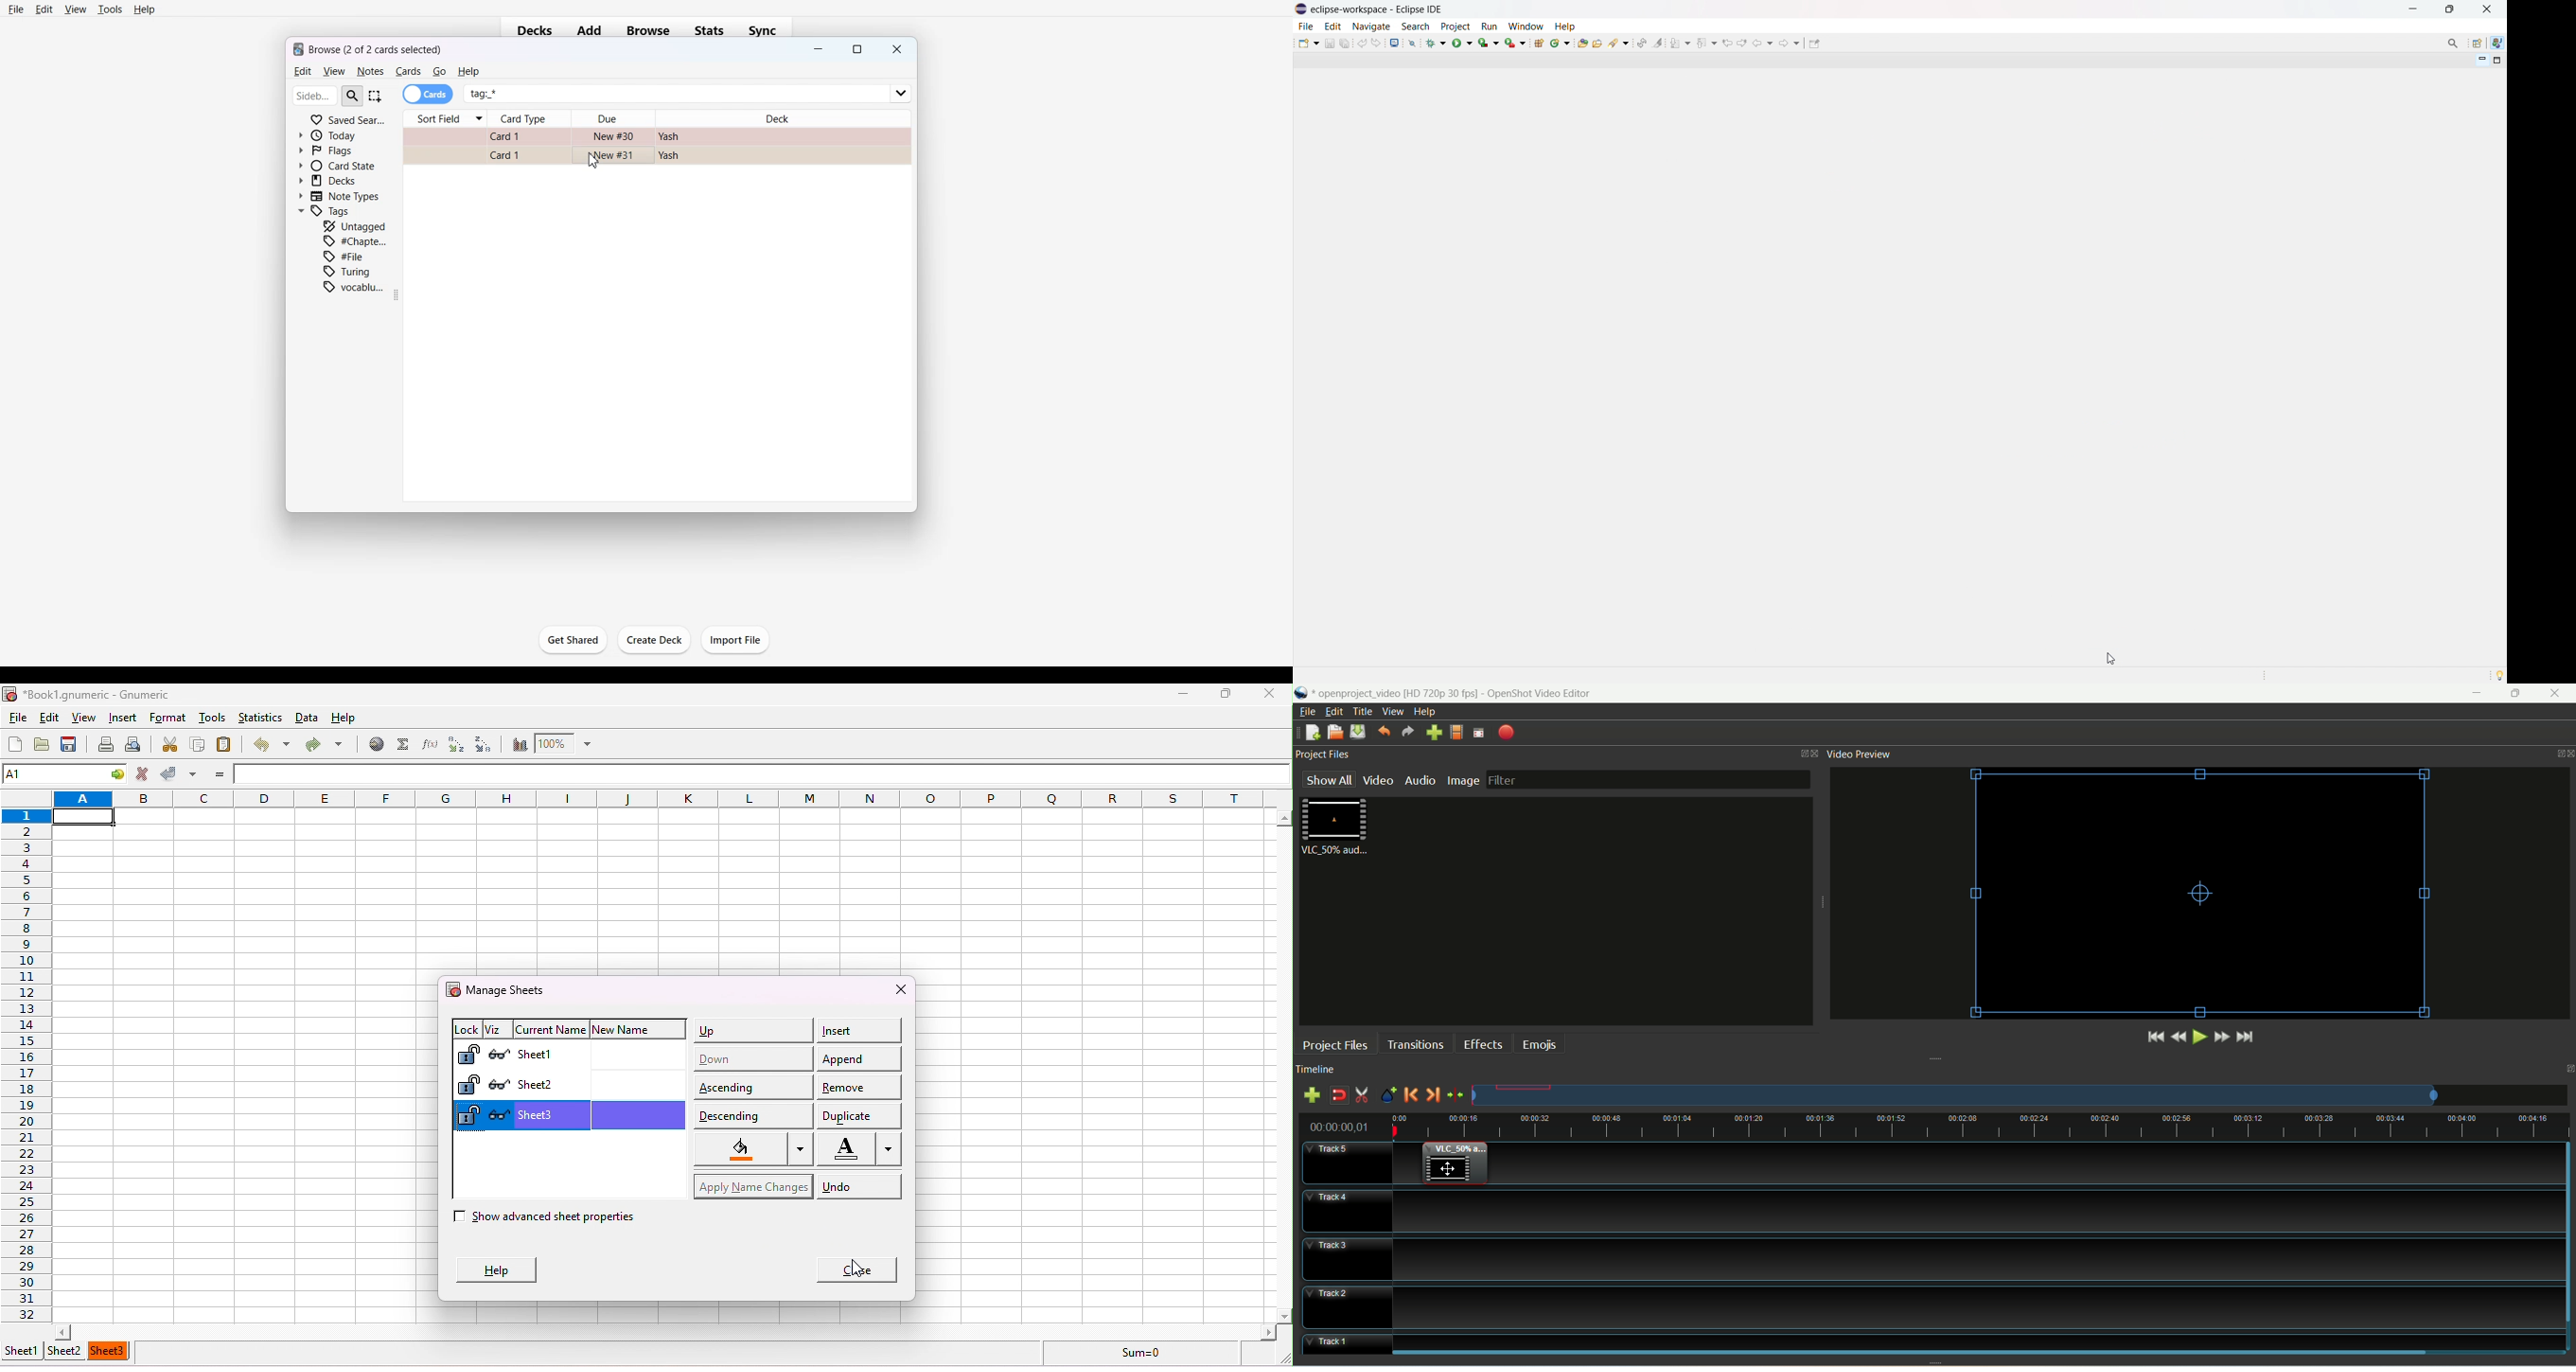 This screenshot has height=1372, width=2576. Describe the element at coordinates (17, 717) in the screenshot. I see `file` at that location.